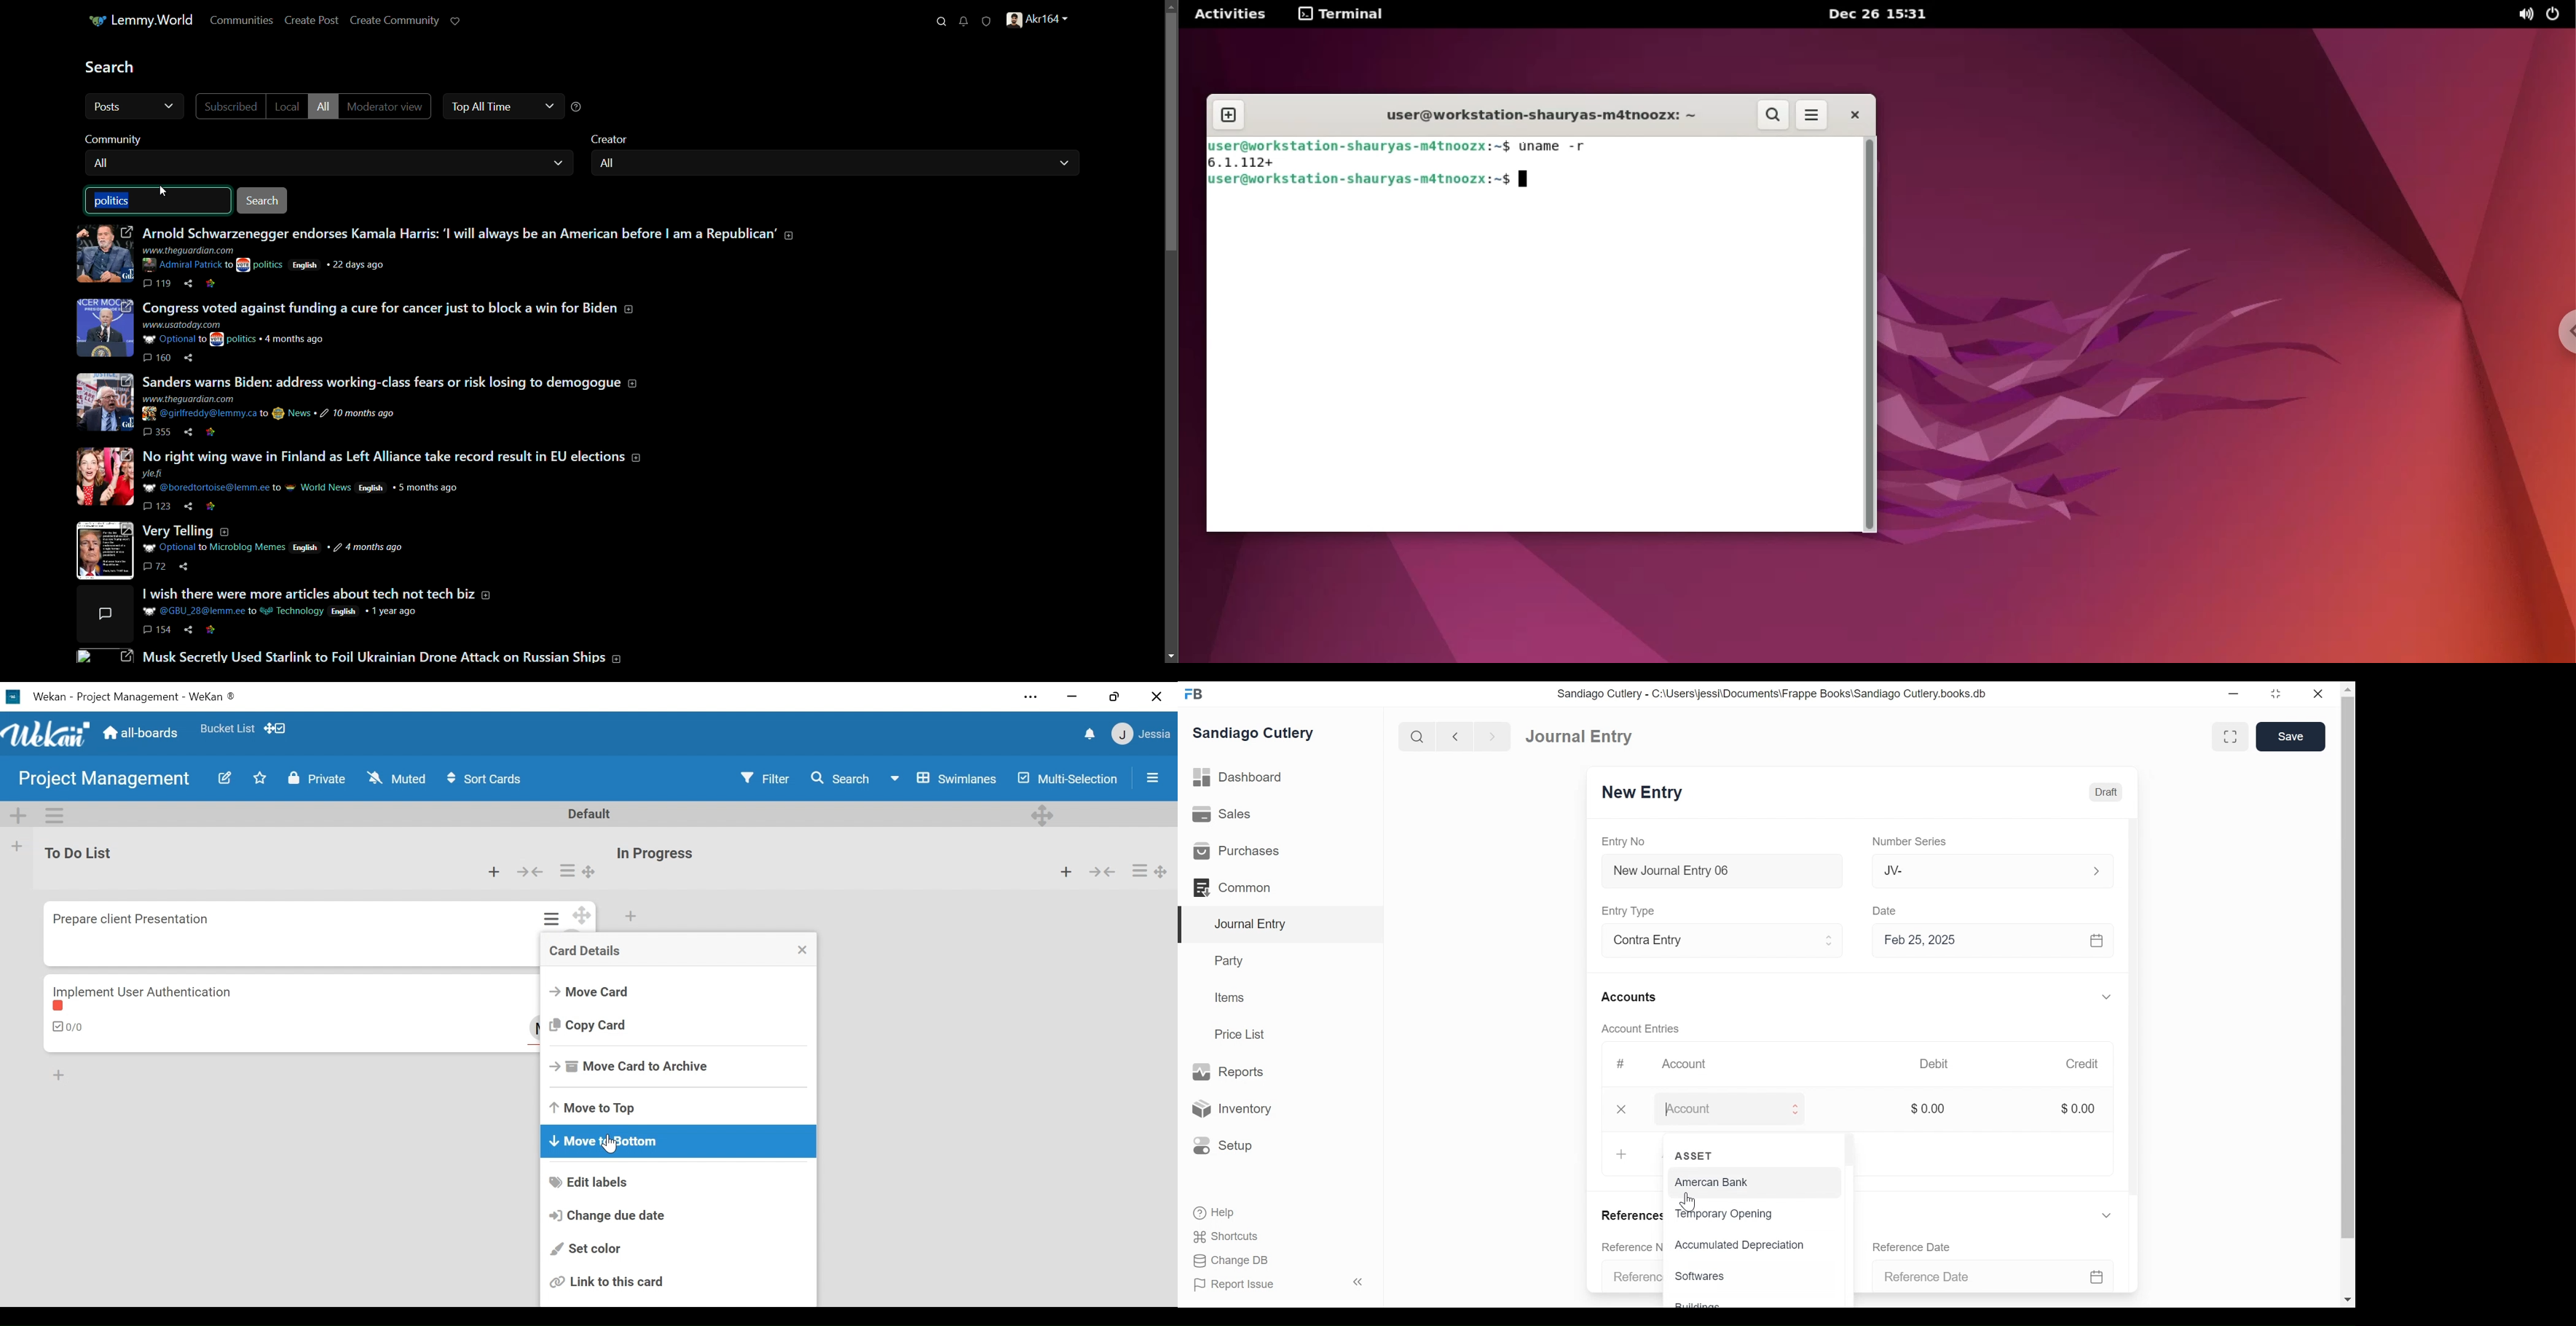  Describe the element at coordinates (2281, 694) in the screenshot. I see `Restore` at that location.